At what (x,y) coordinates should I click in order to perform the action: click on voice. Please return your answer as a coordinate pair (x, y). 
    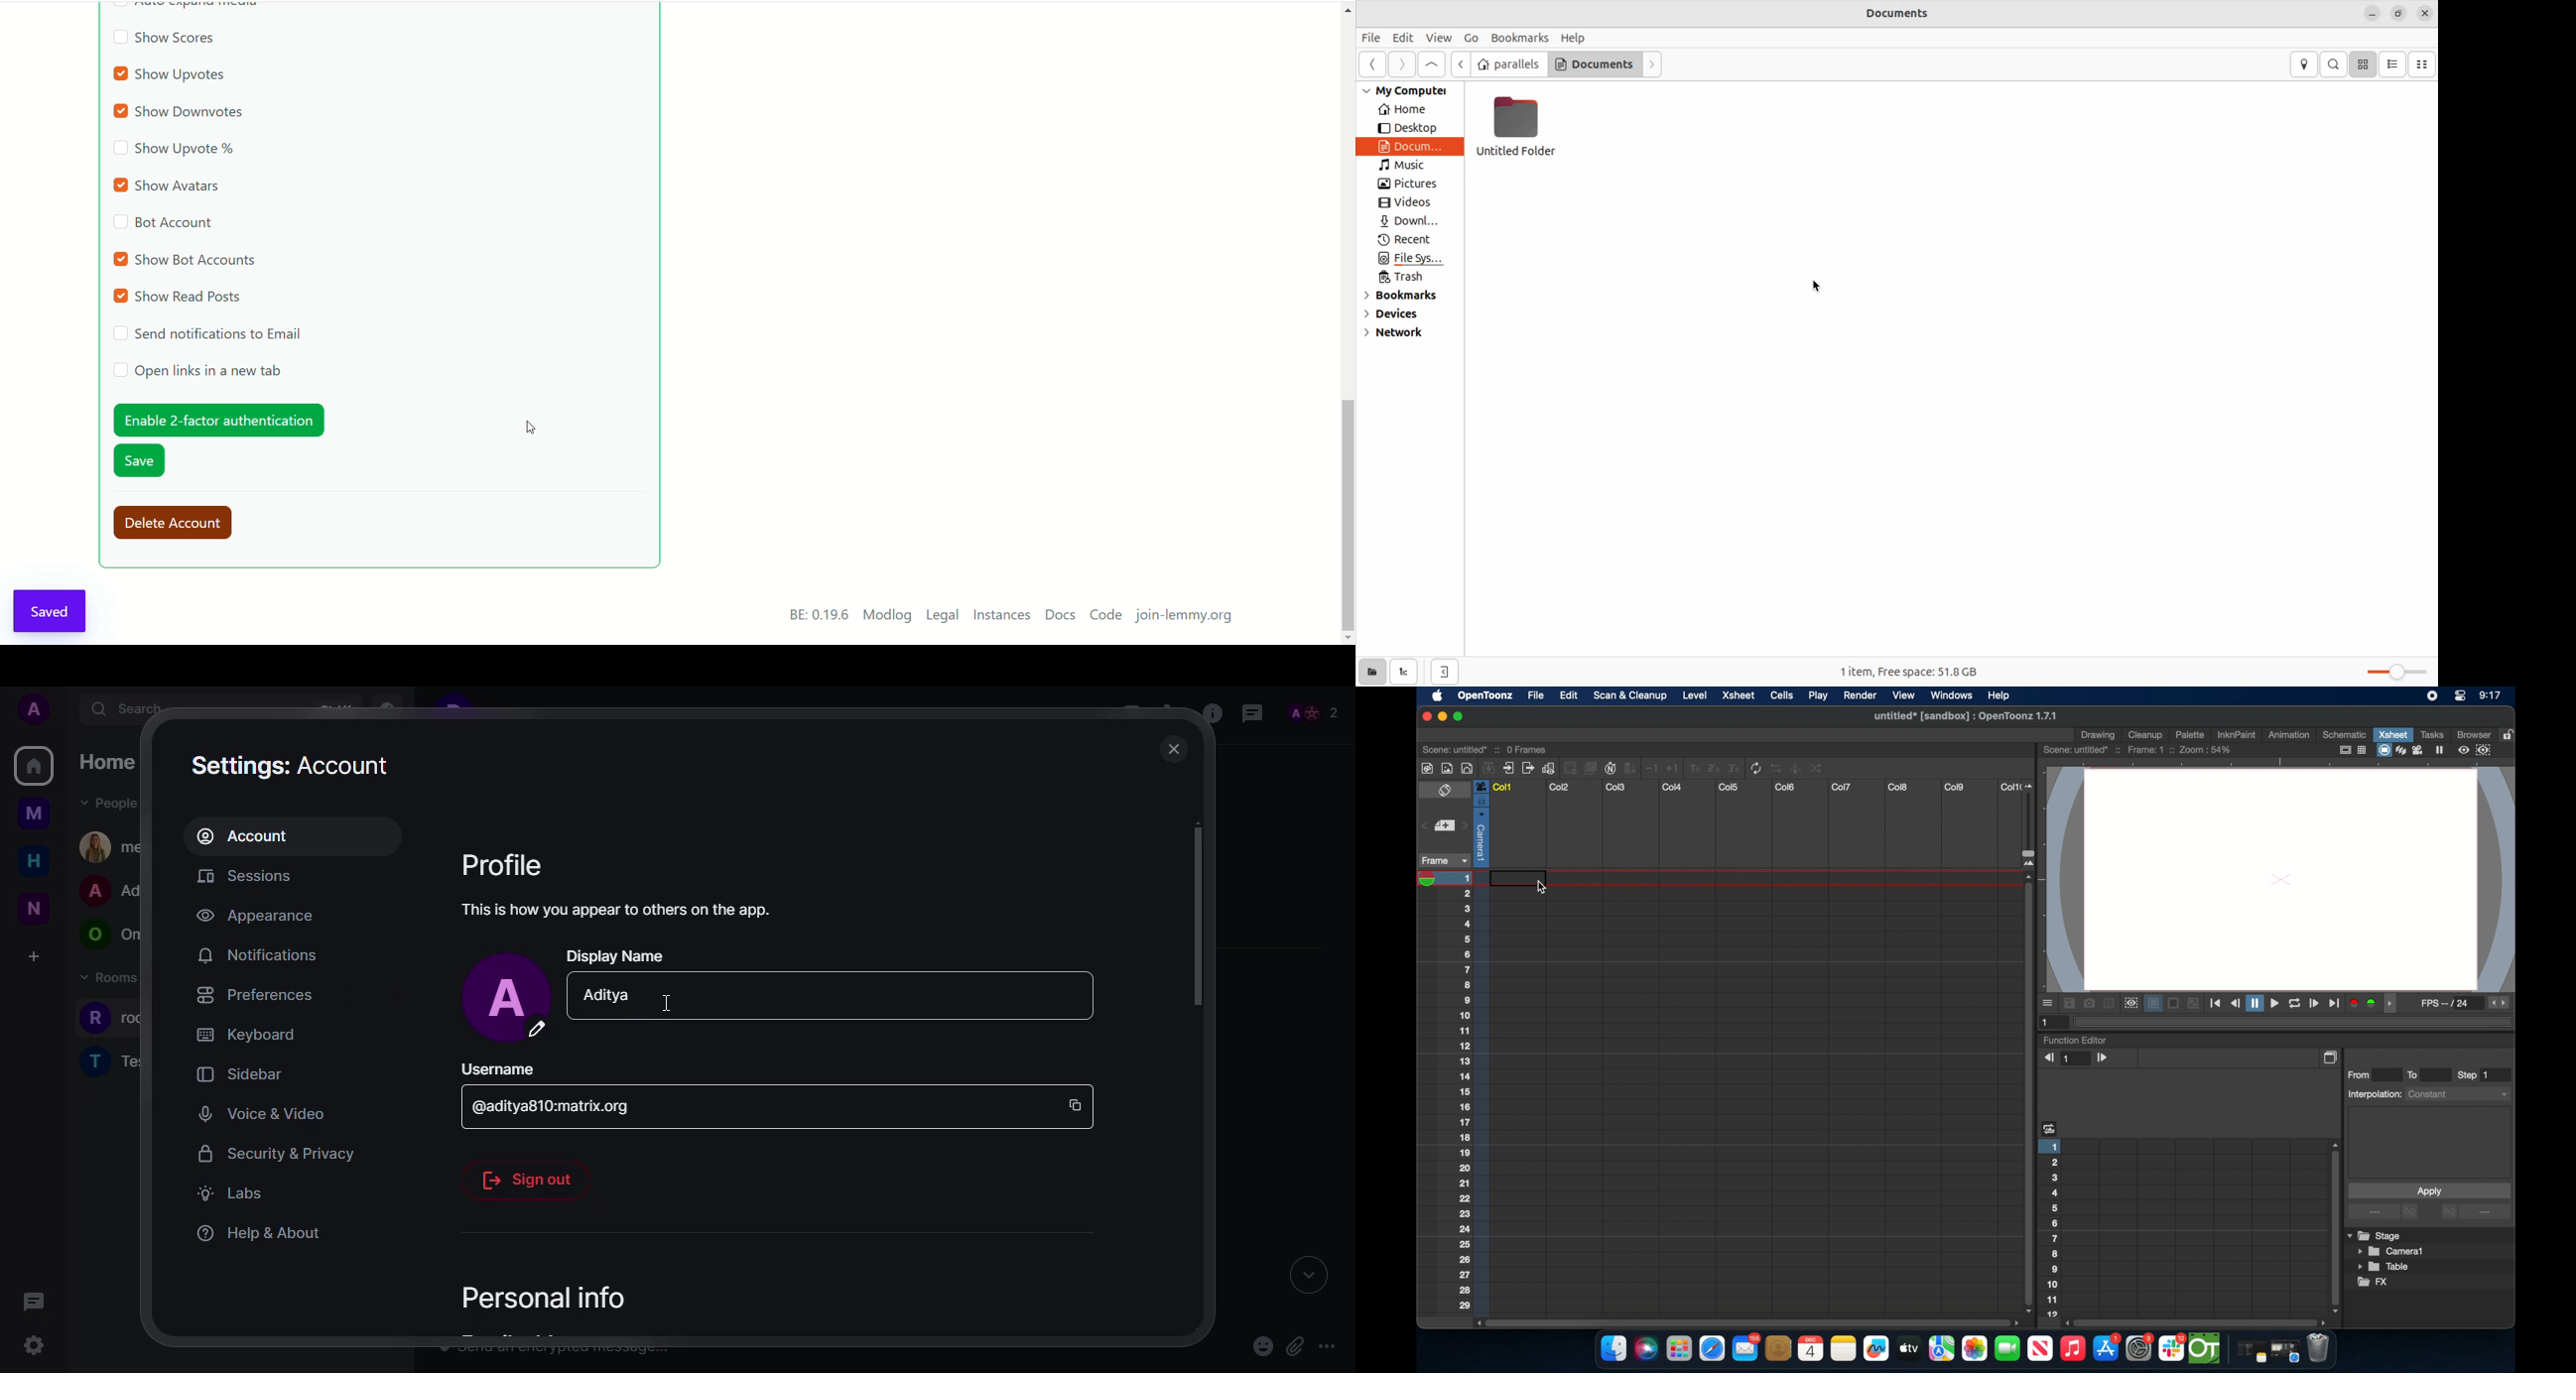
    Looking at the image, I should click on (261, 1112).